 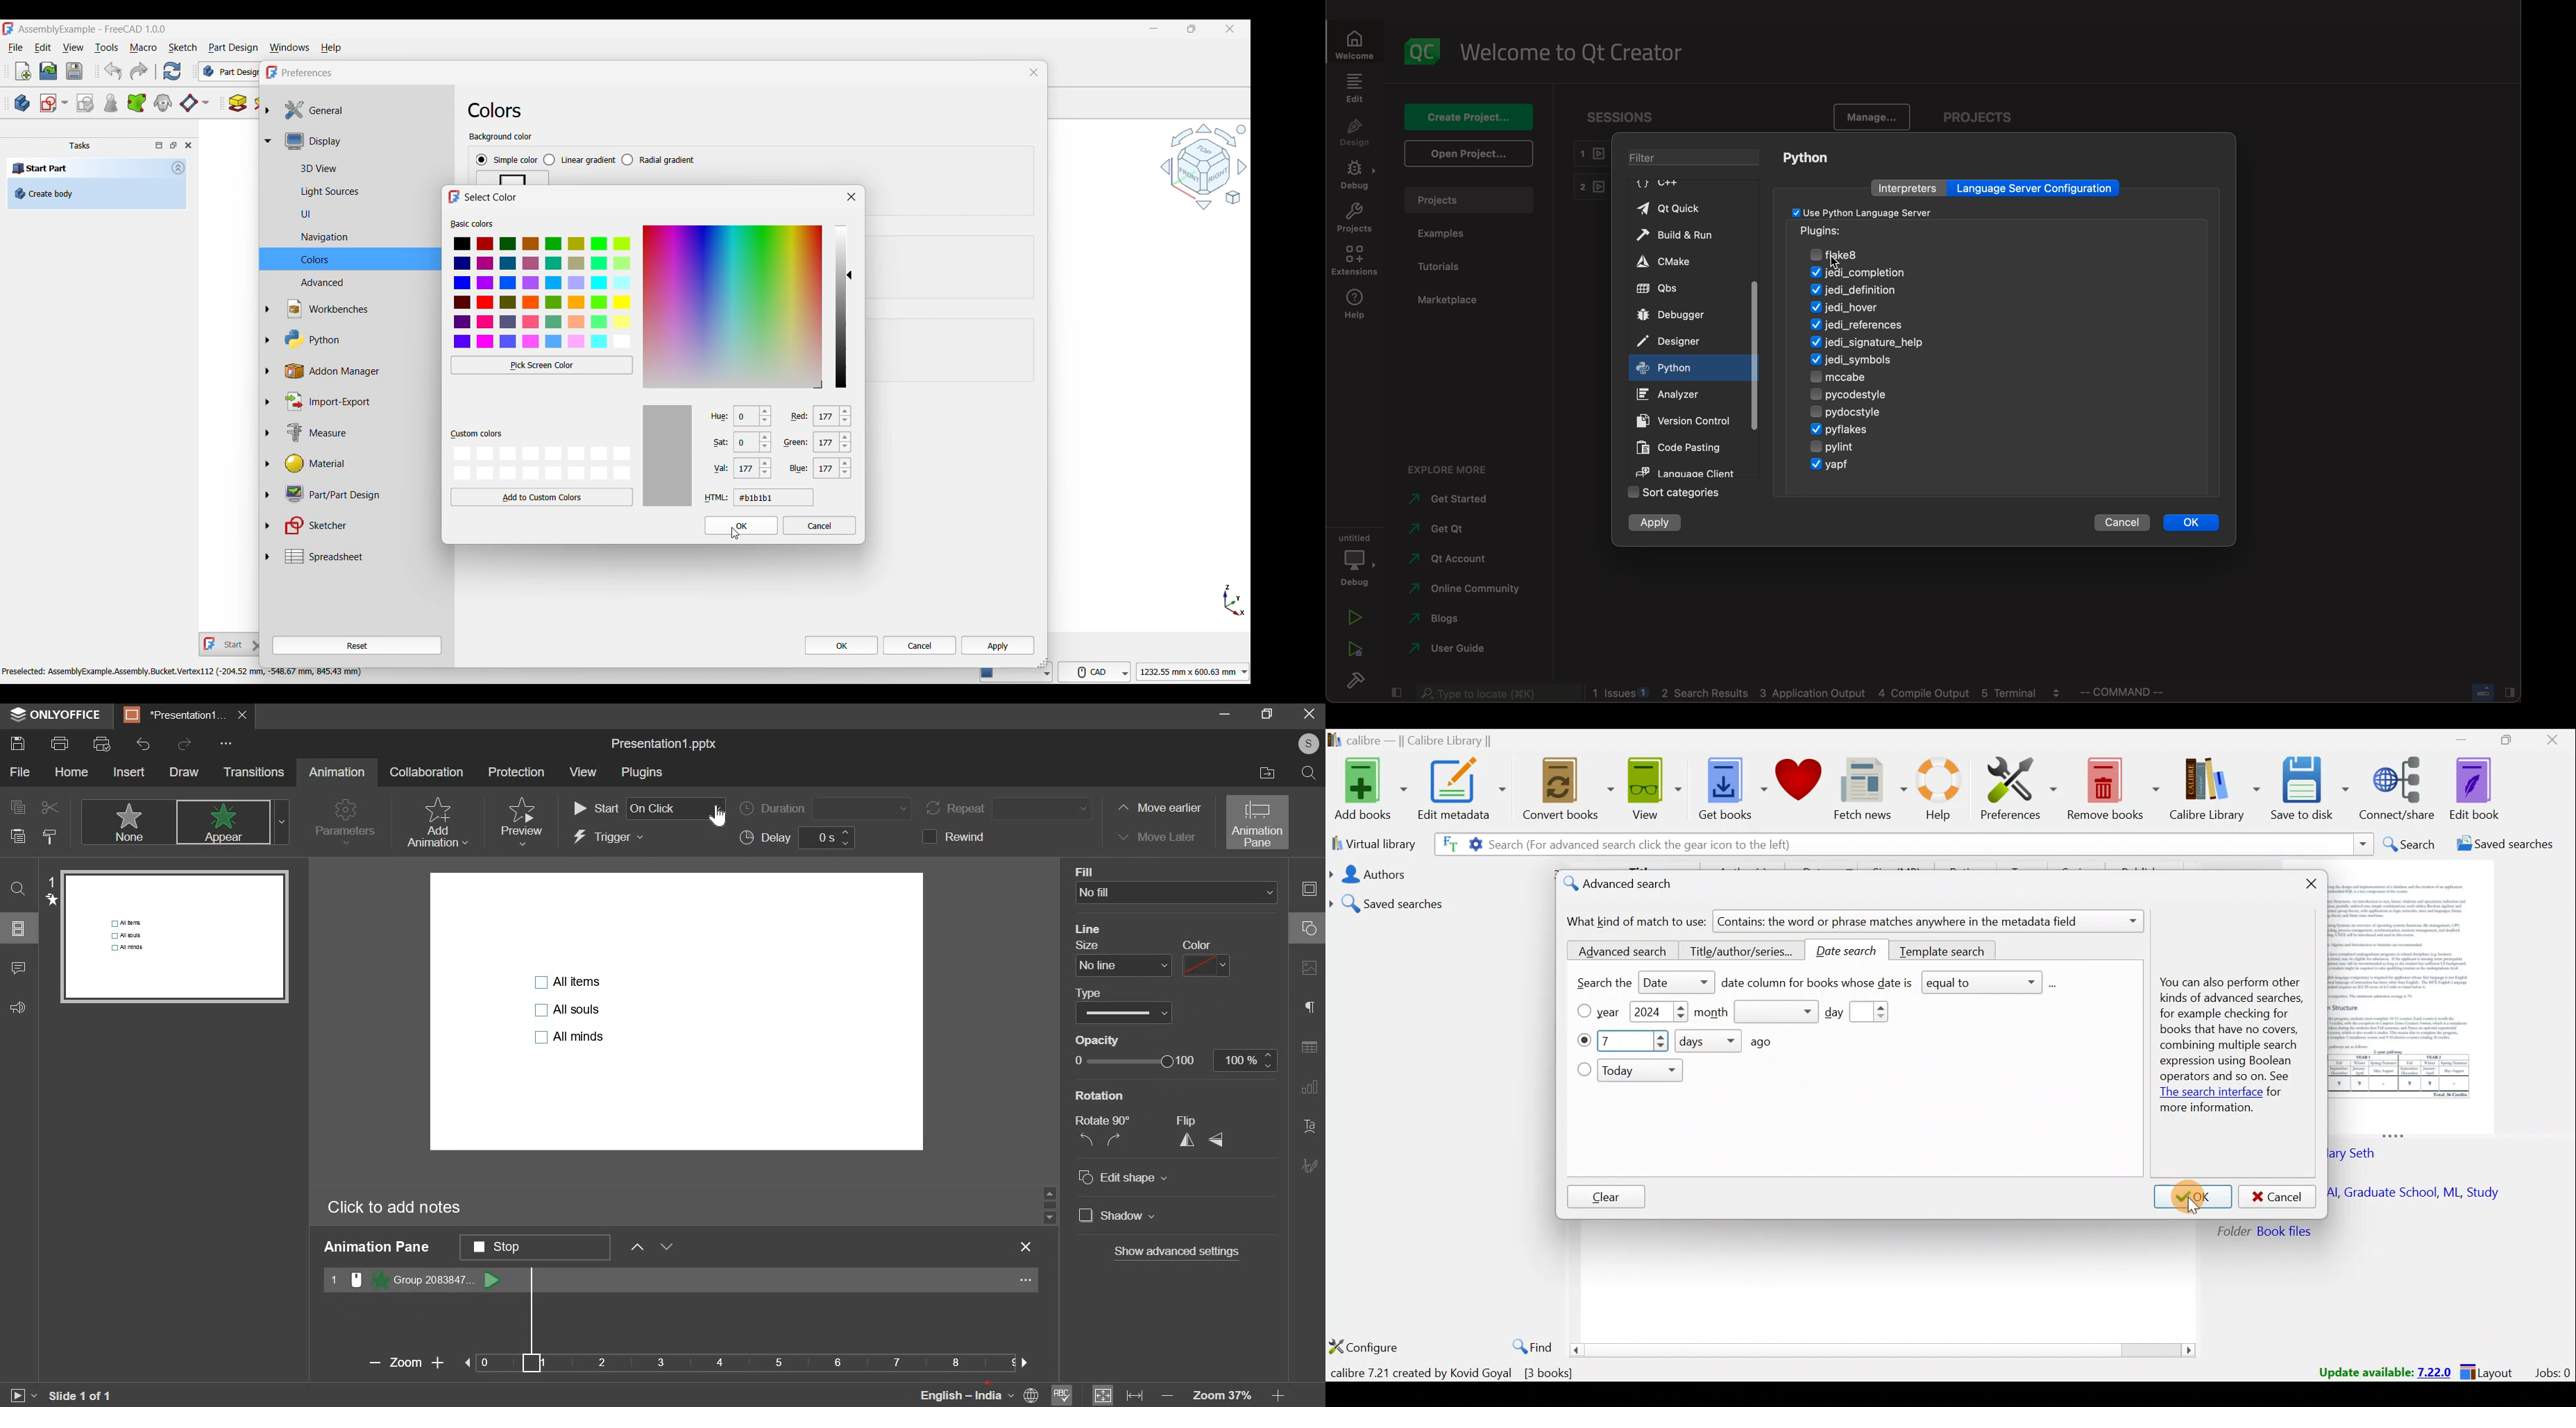 I want to click on cut, so click(x=47, y=807).